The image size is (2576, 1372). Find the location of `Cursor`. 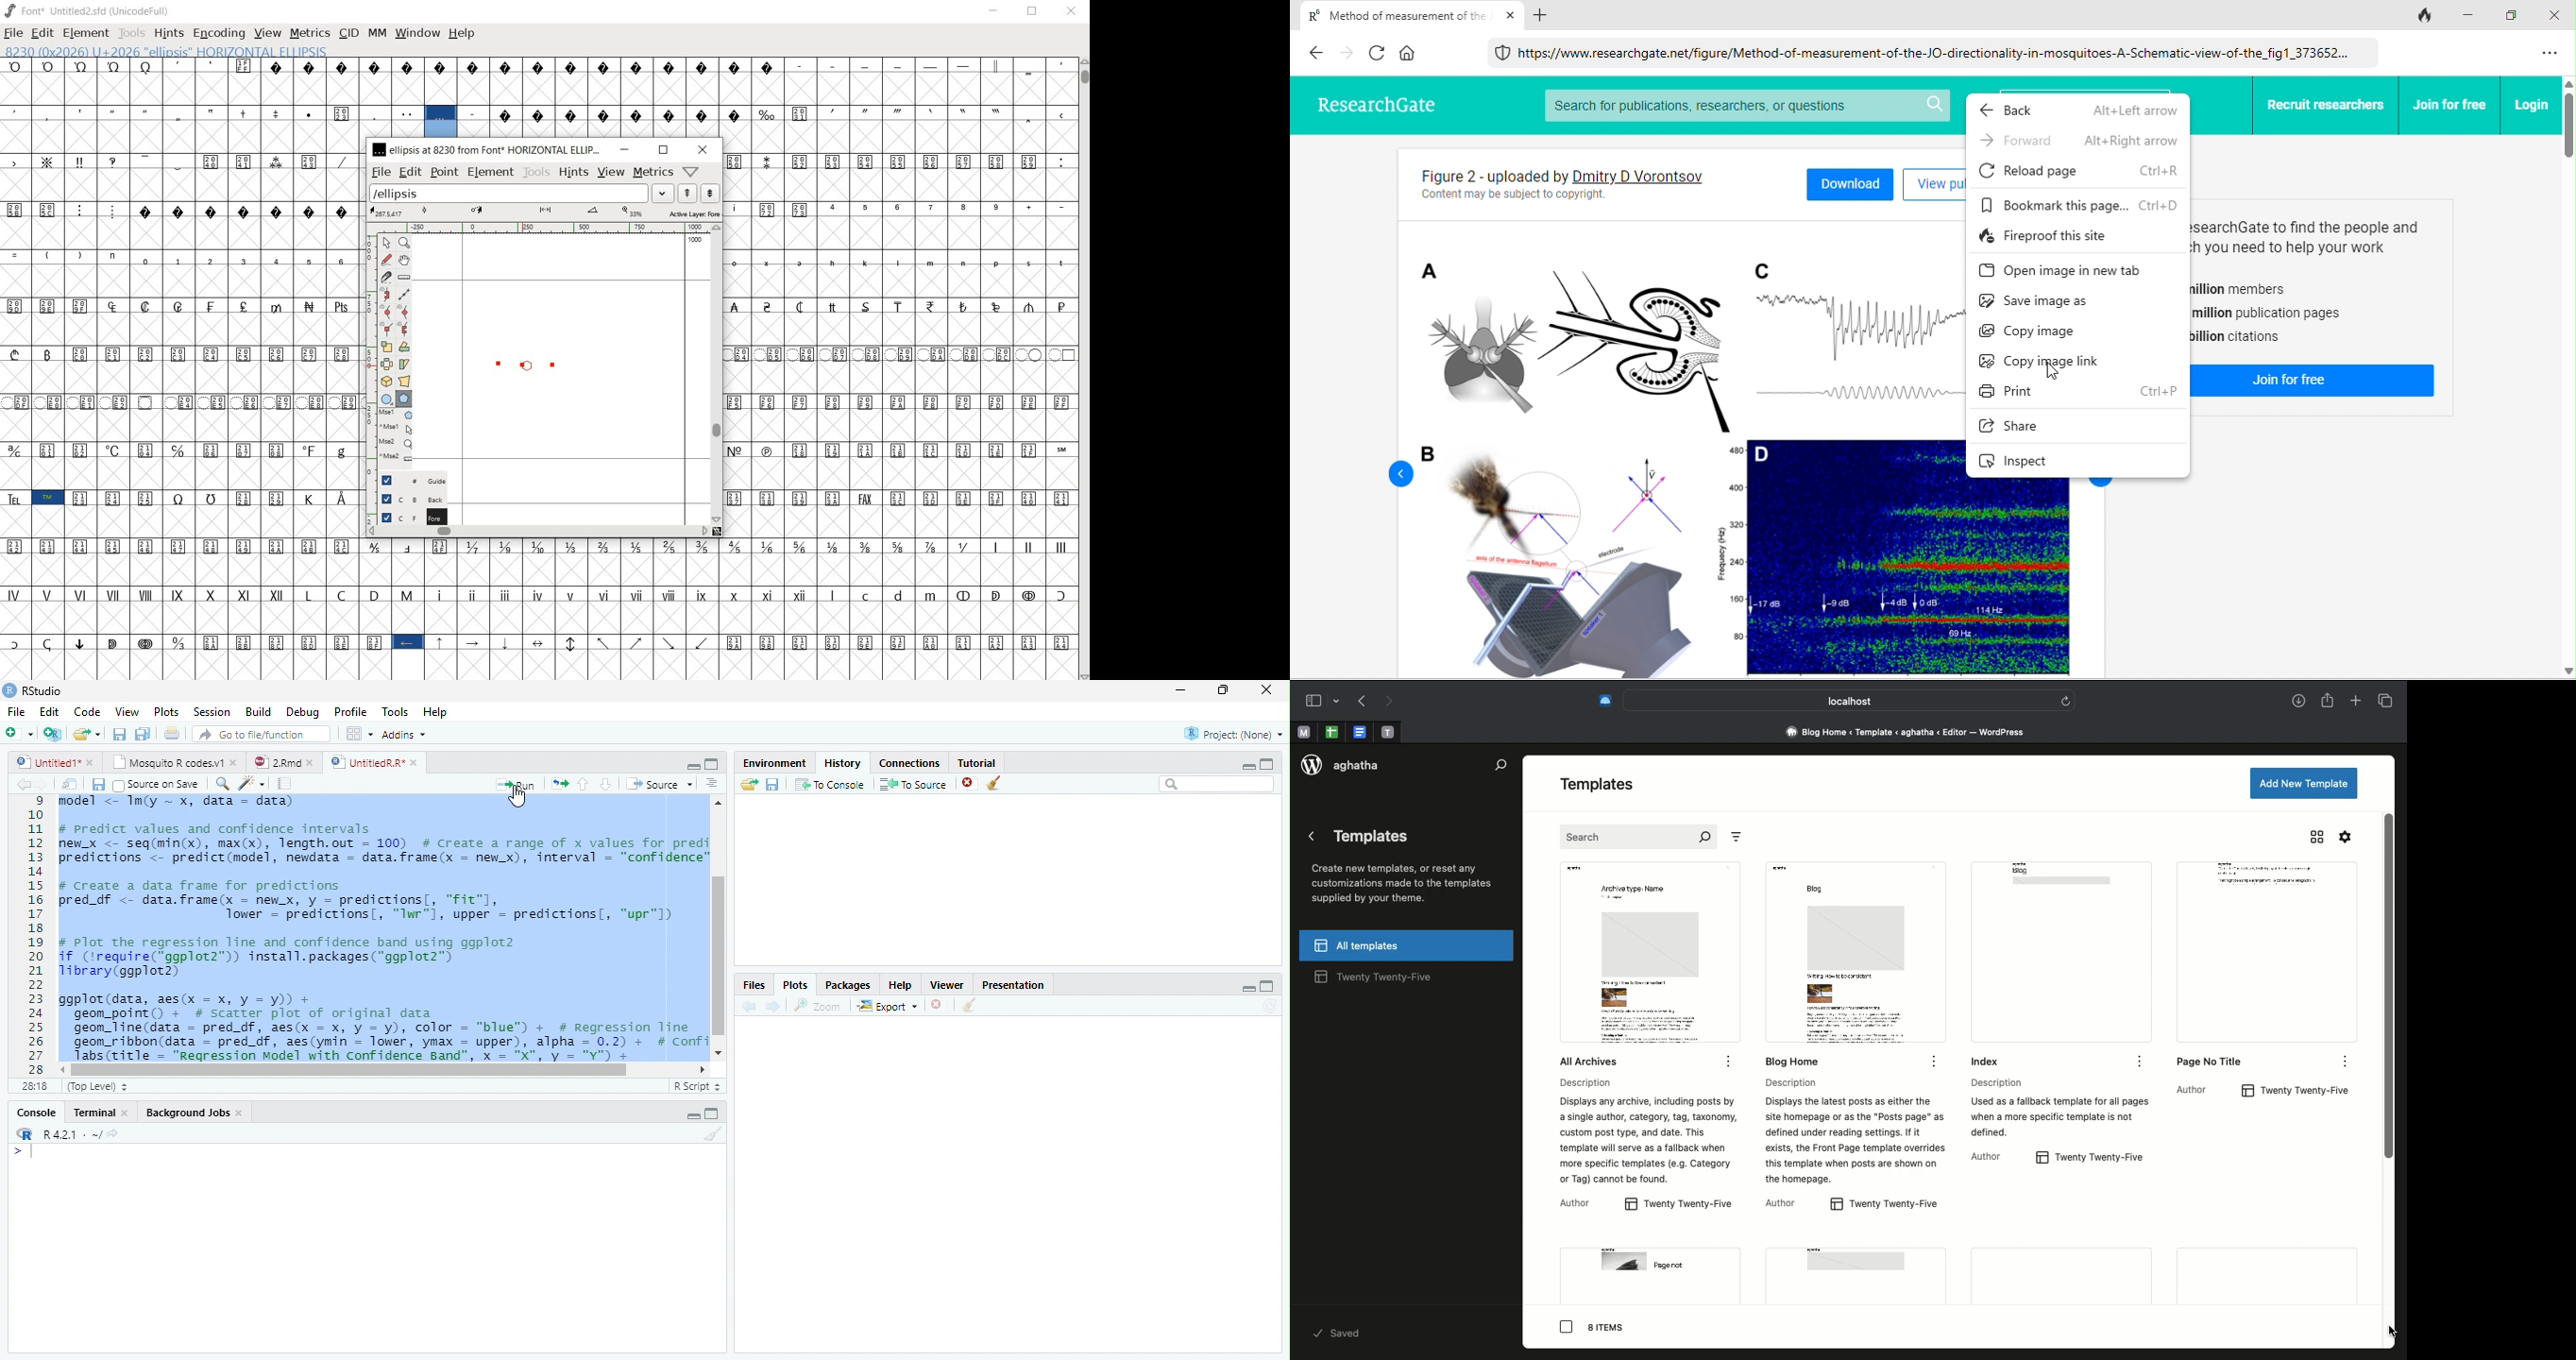

Cursor is located at coordinates (36, 1150).